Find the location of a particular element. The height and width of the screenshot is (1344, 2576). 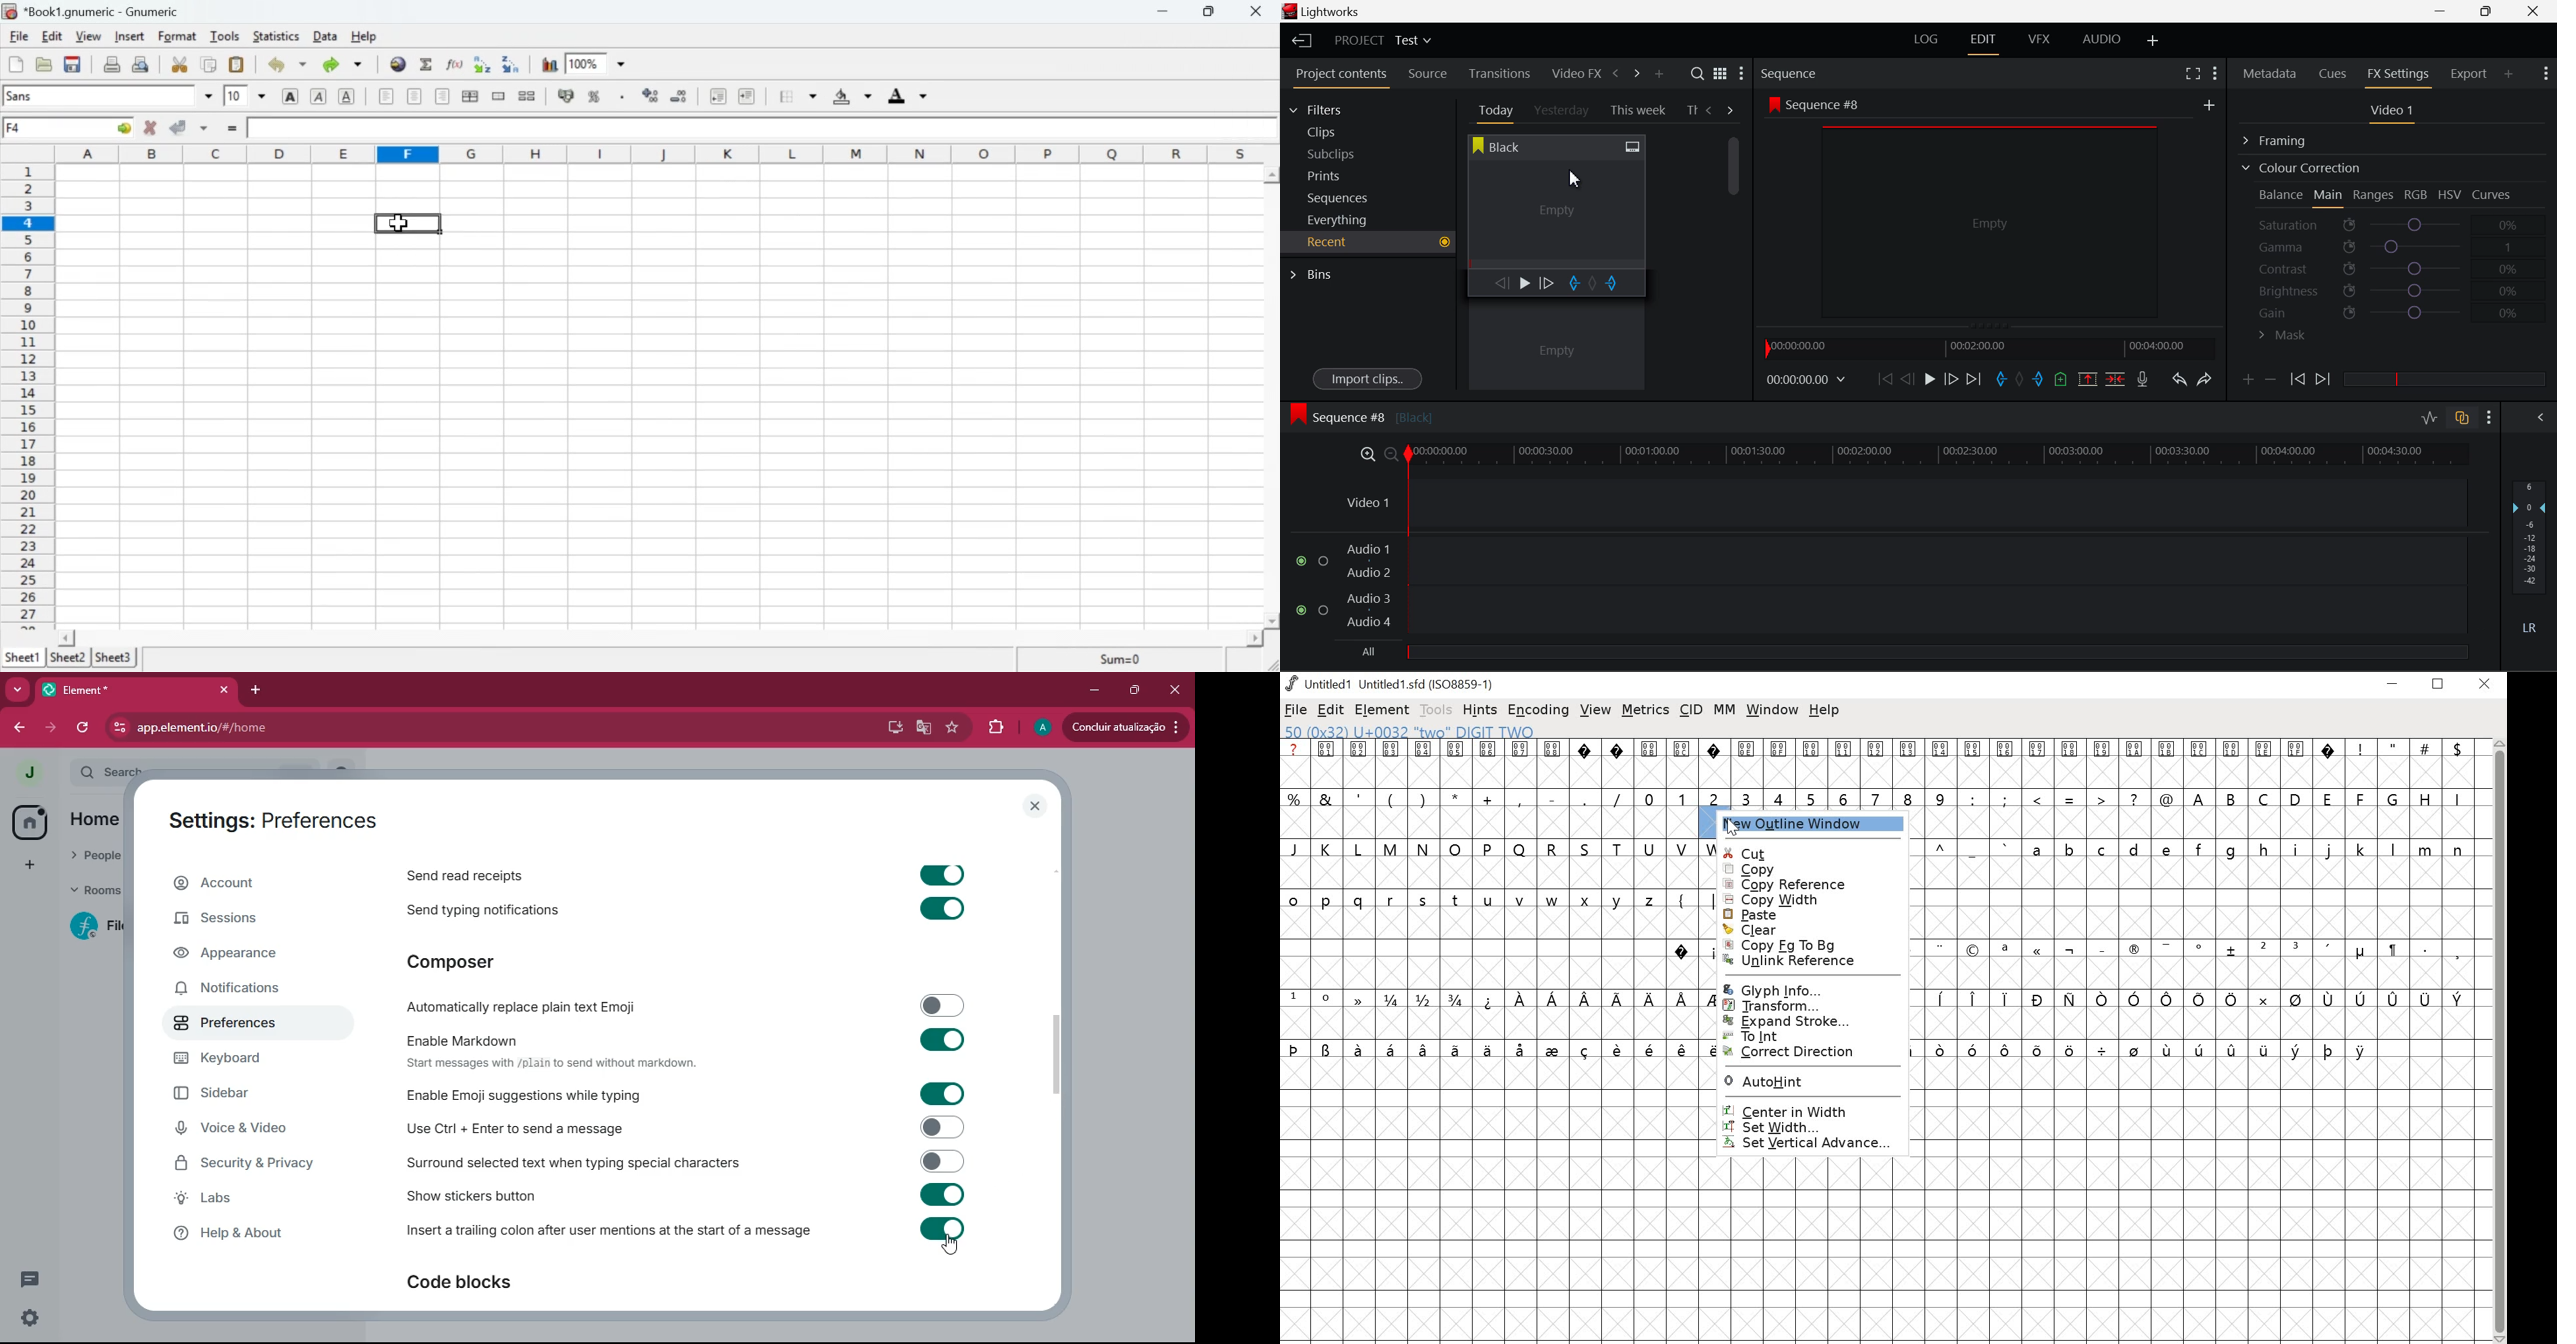

Minimise is located at coordinates (1208, 11).